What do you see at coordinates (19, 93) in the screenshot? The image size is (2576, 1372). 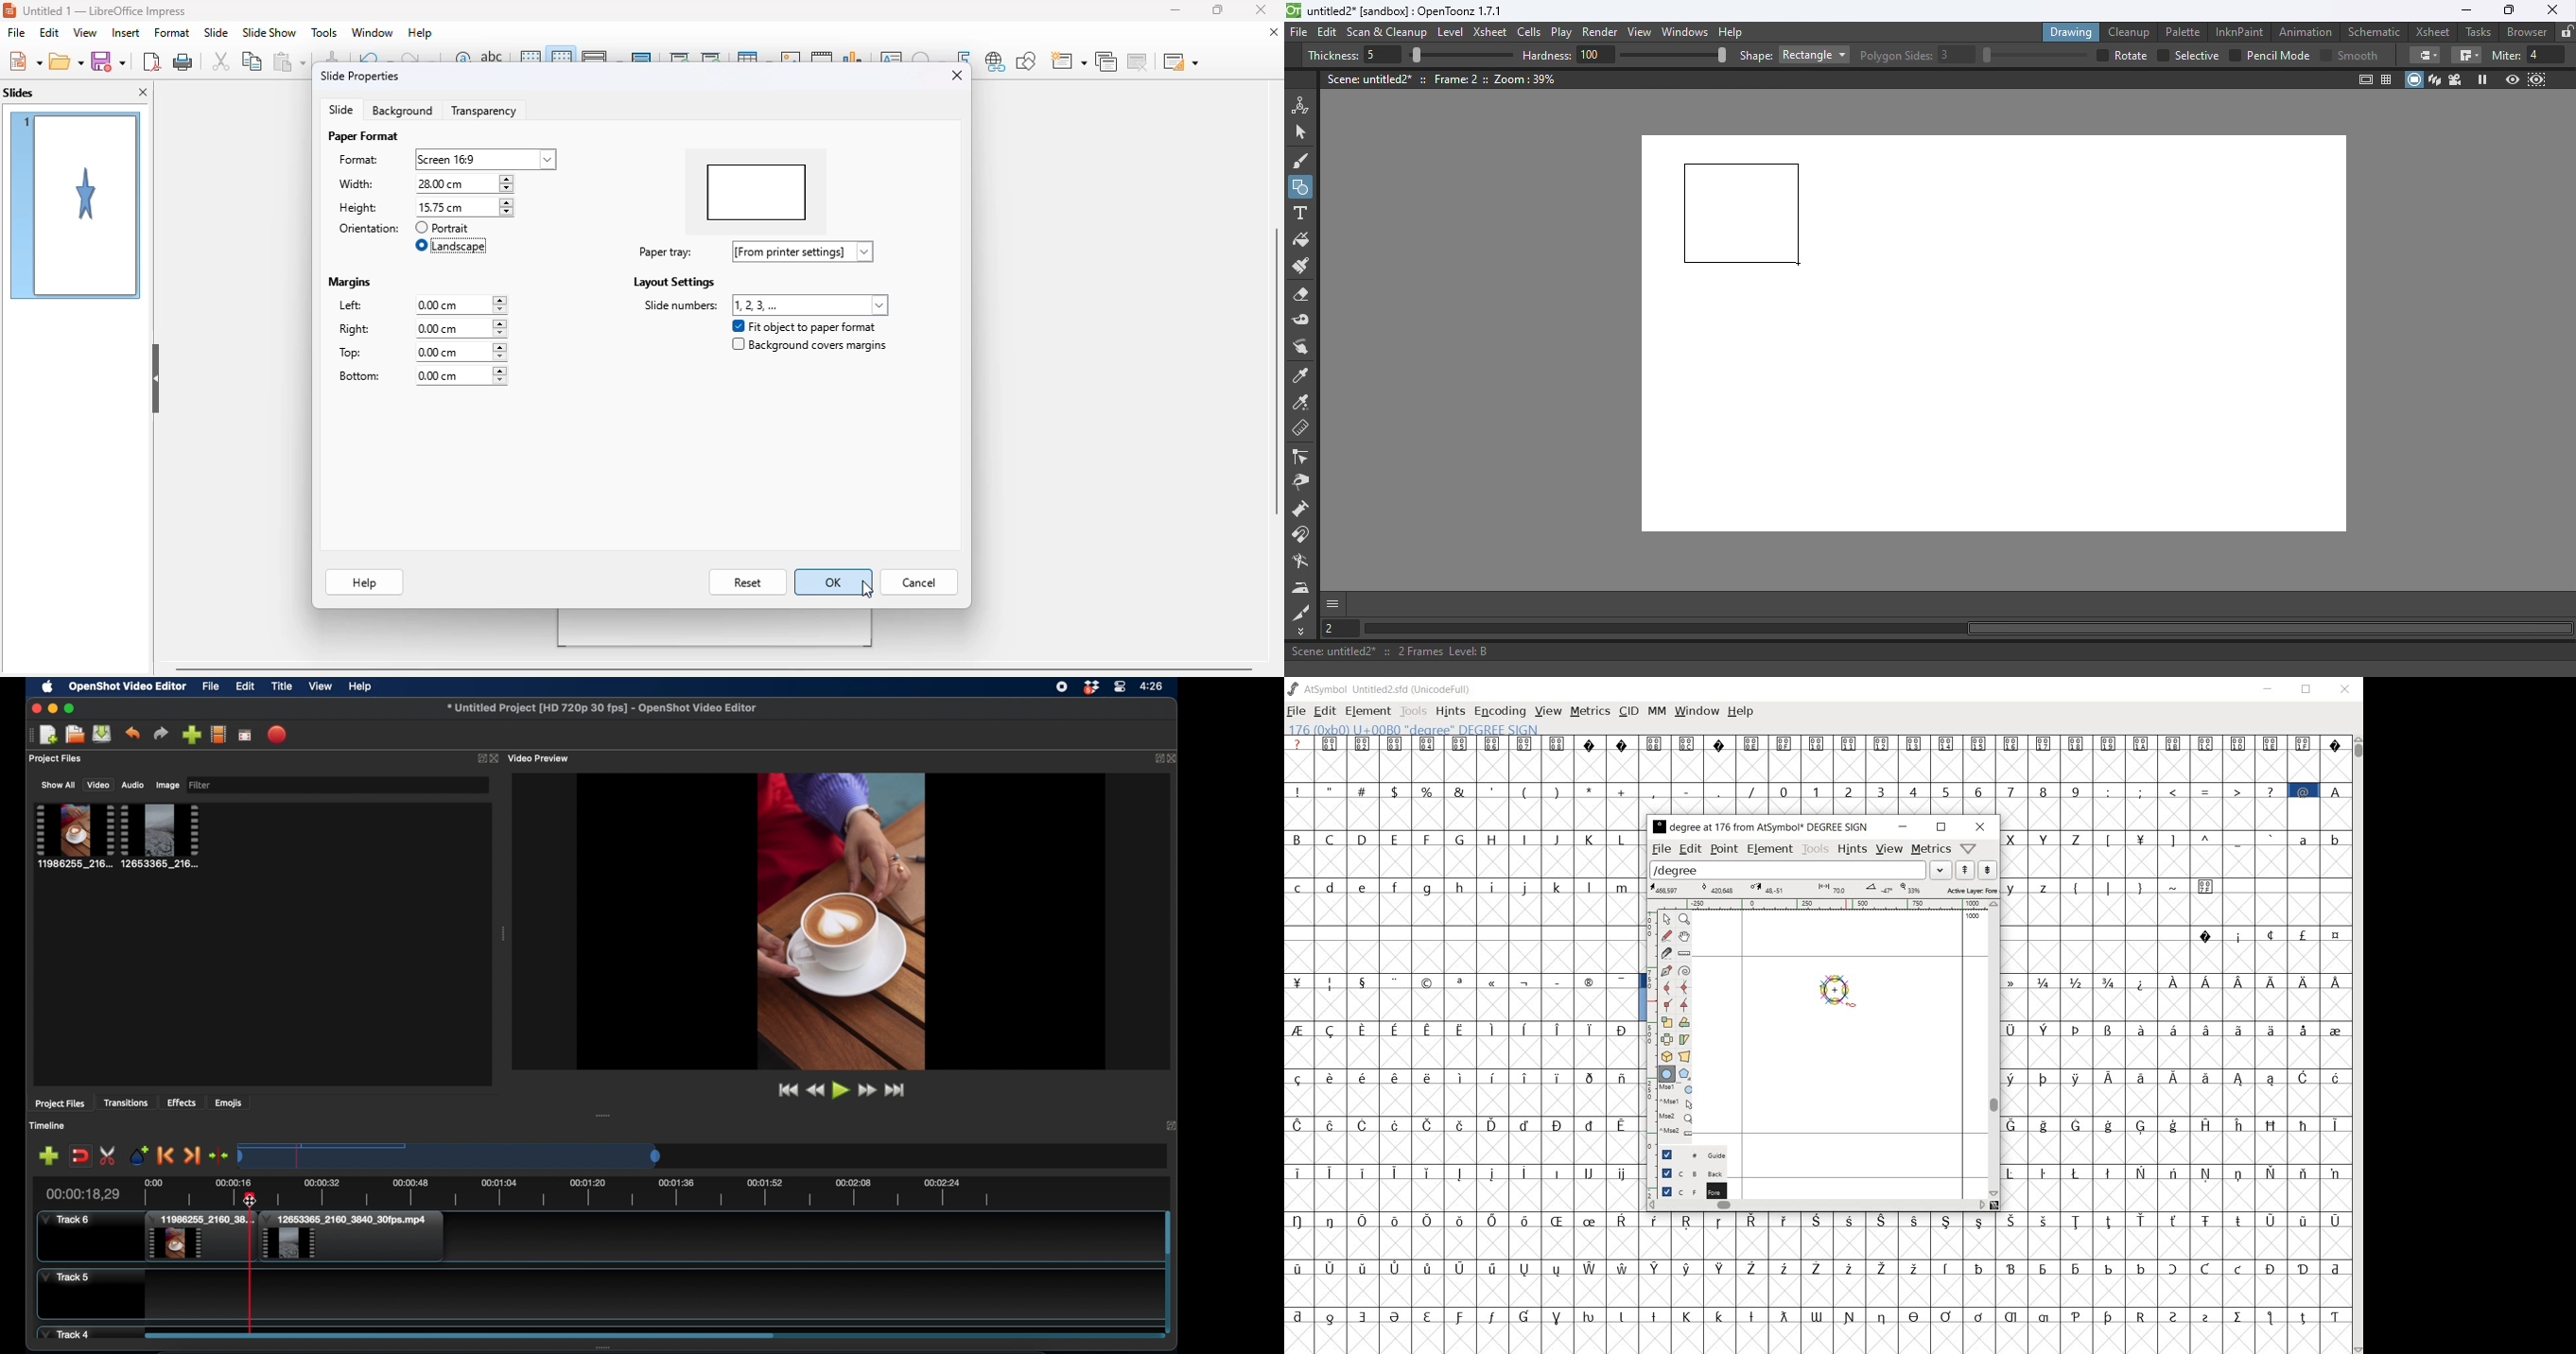 I see `slides` at bounding box center [19, 93].